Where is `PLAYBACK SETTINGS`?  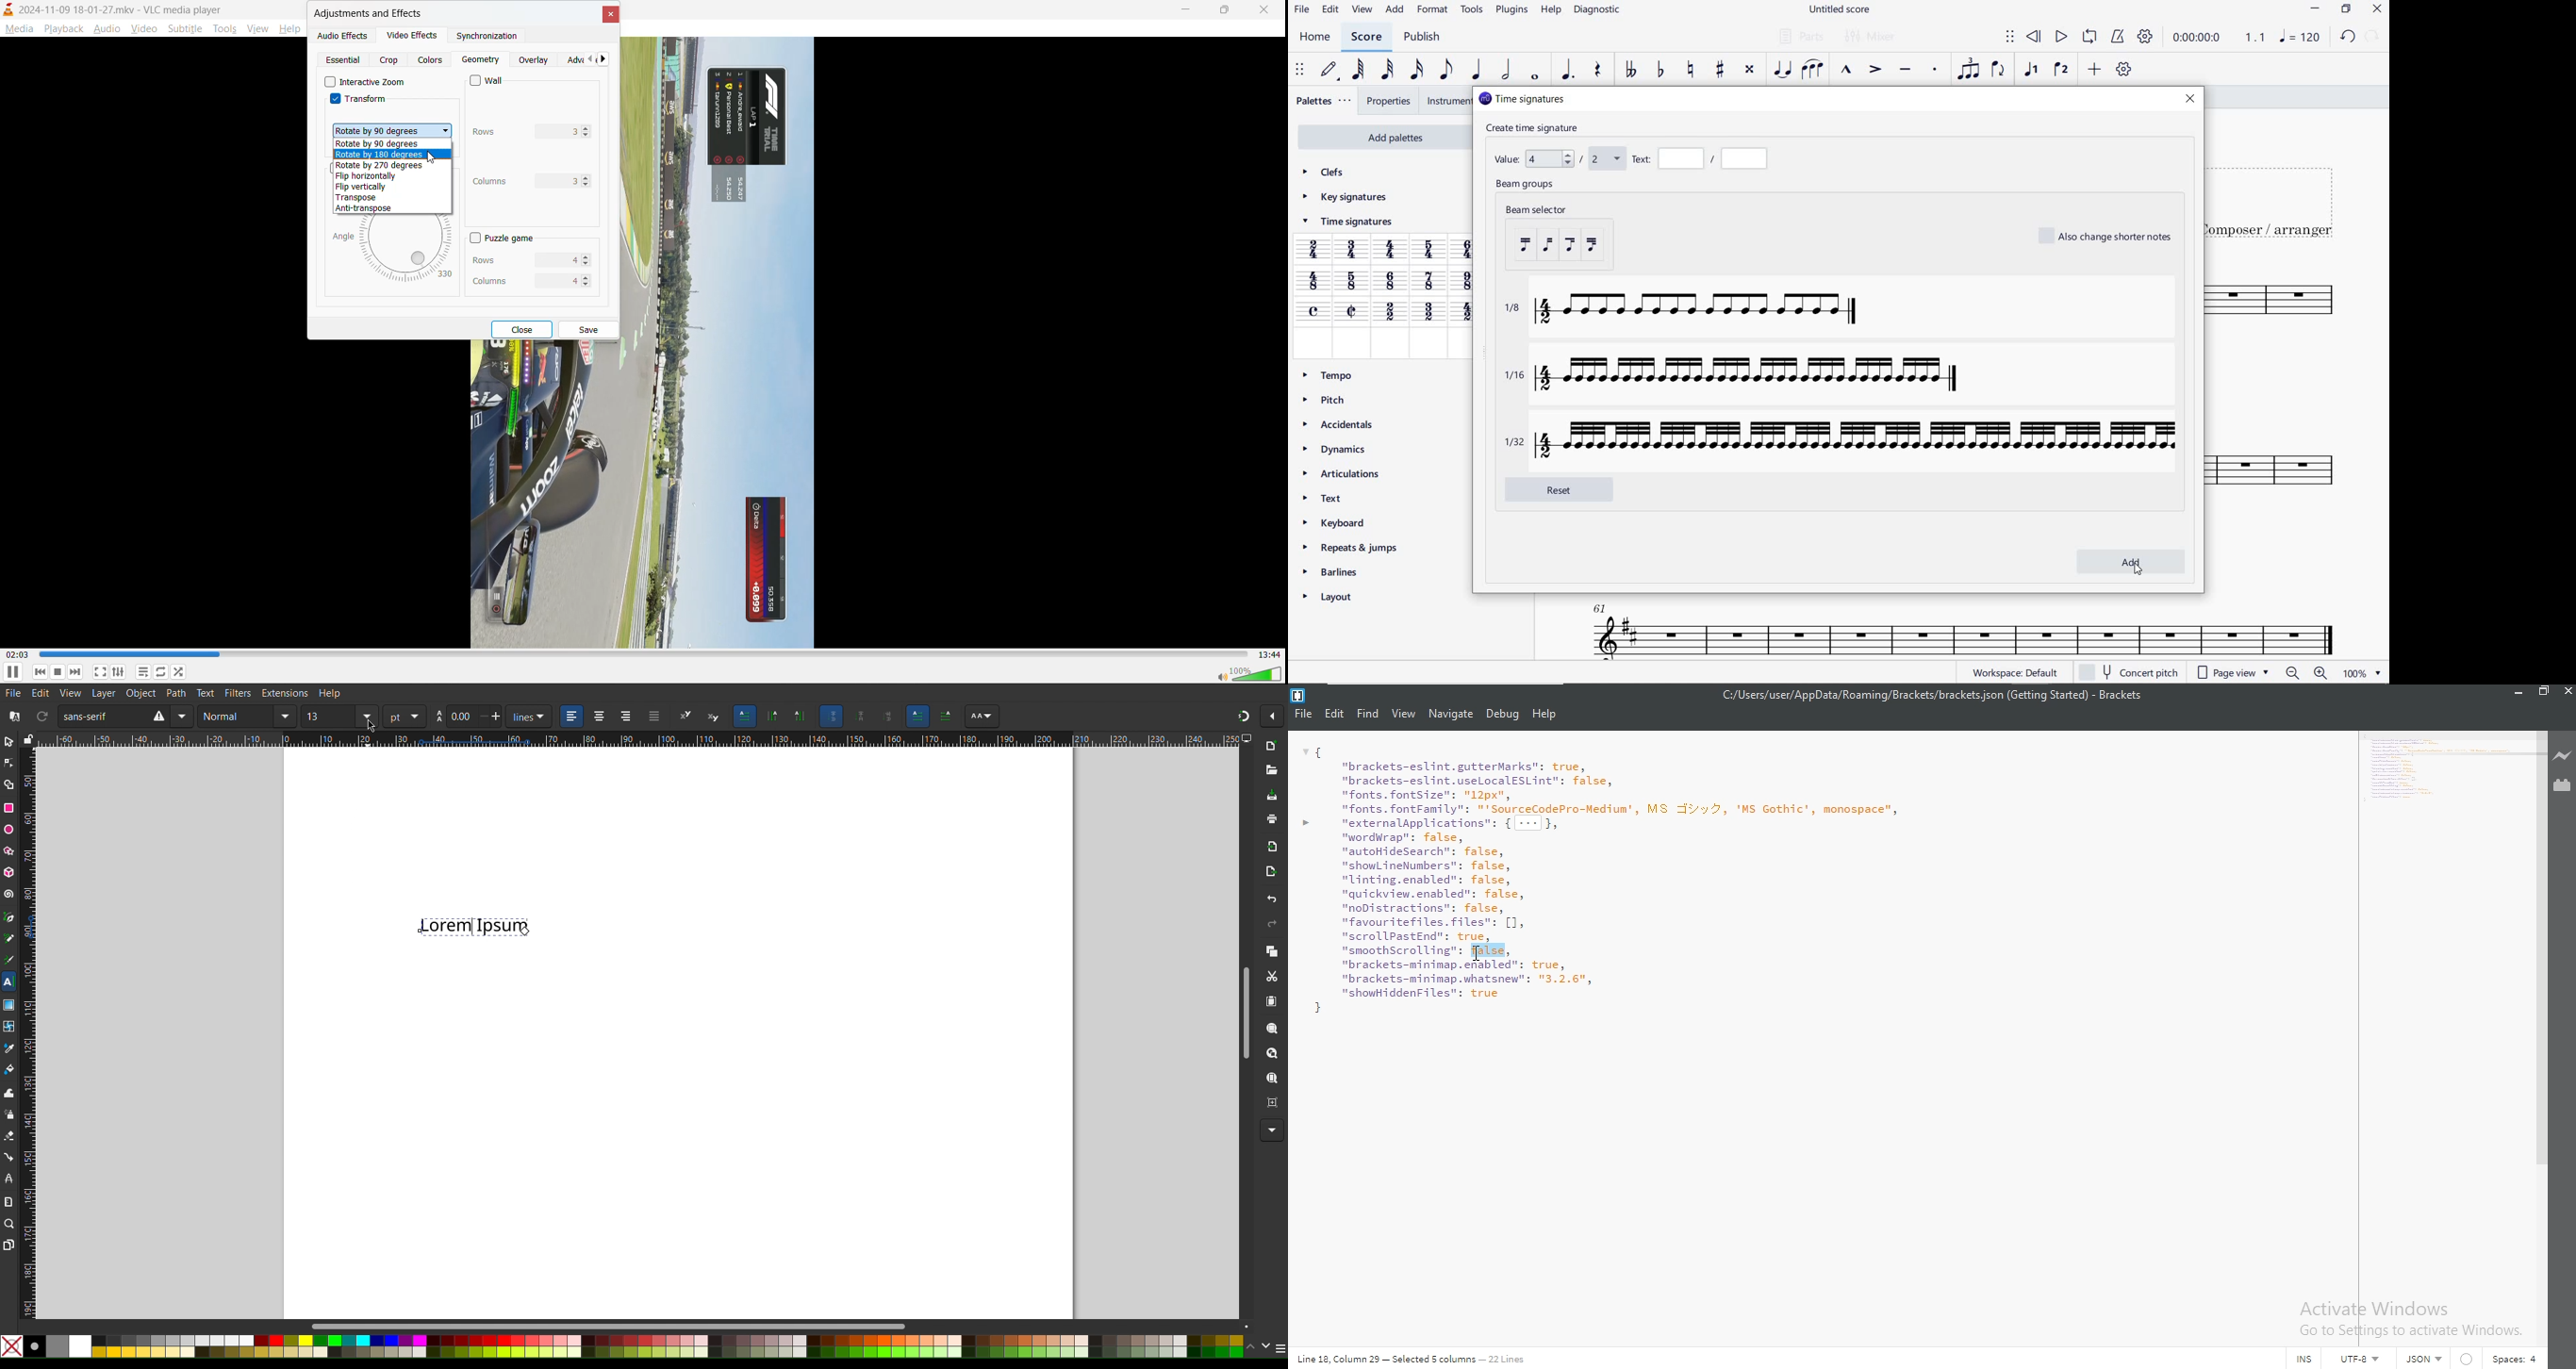
PLAYBACK SETTINGS is located at coordinates (2146, 39).